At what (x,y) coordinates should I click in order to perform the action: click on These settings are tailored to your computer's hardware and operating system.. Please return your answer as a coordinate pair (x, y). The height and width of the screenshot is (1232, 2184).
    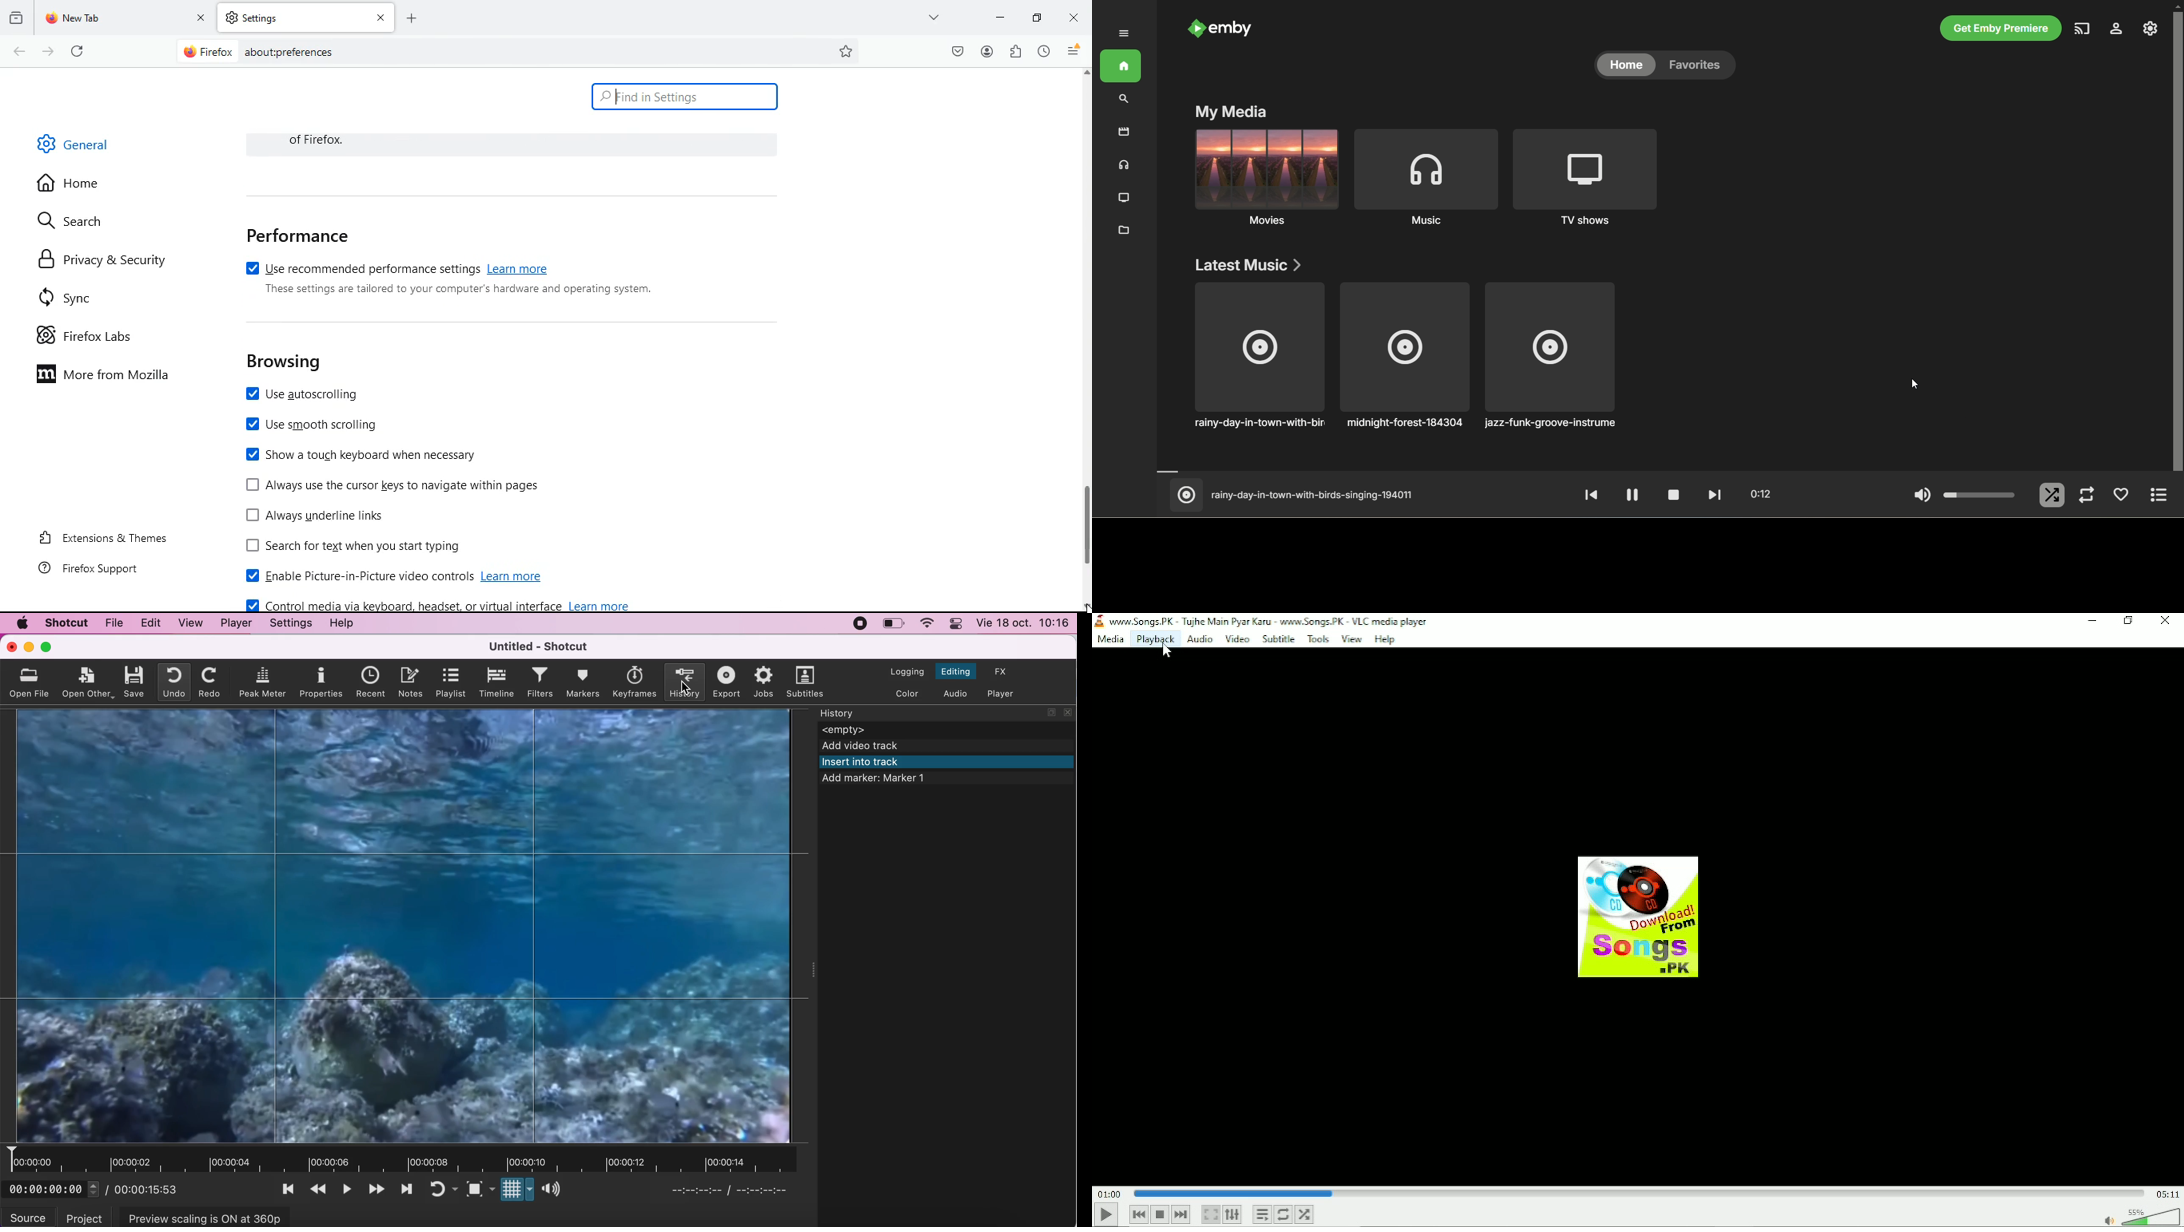
    Looking at the image, I should click on (460, 290).